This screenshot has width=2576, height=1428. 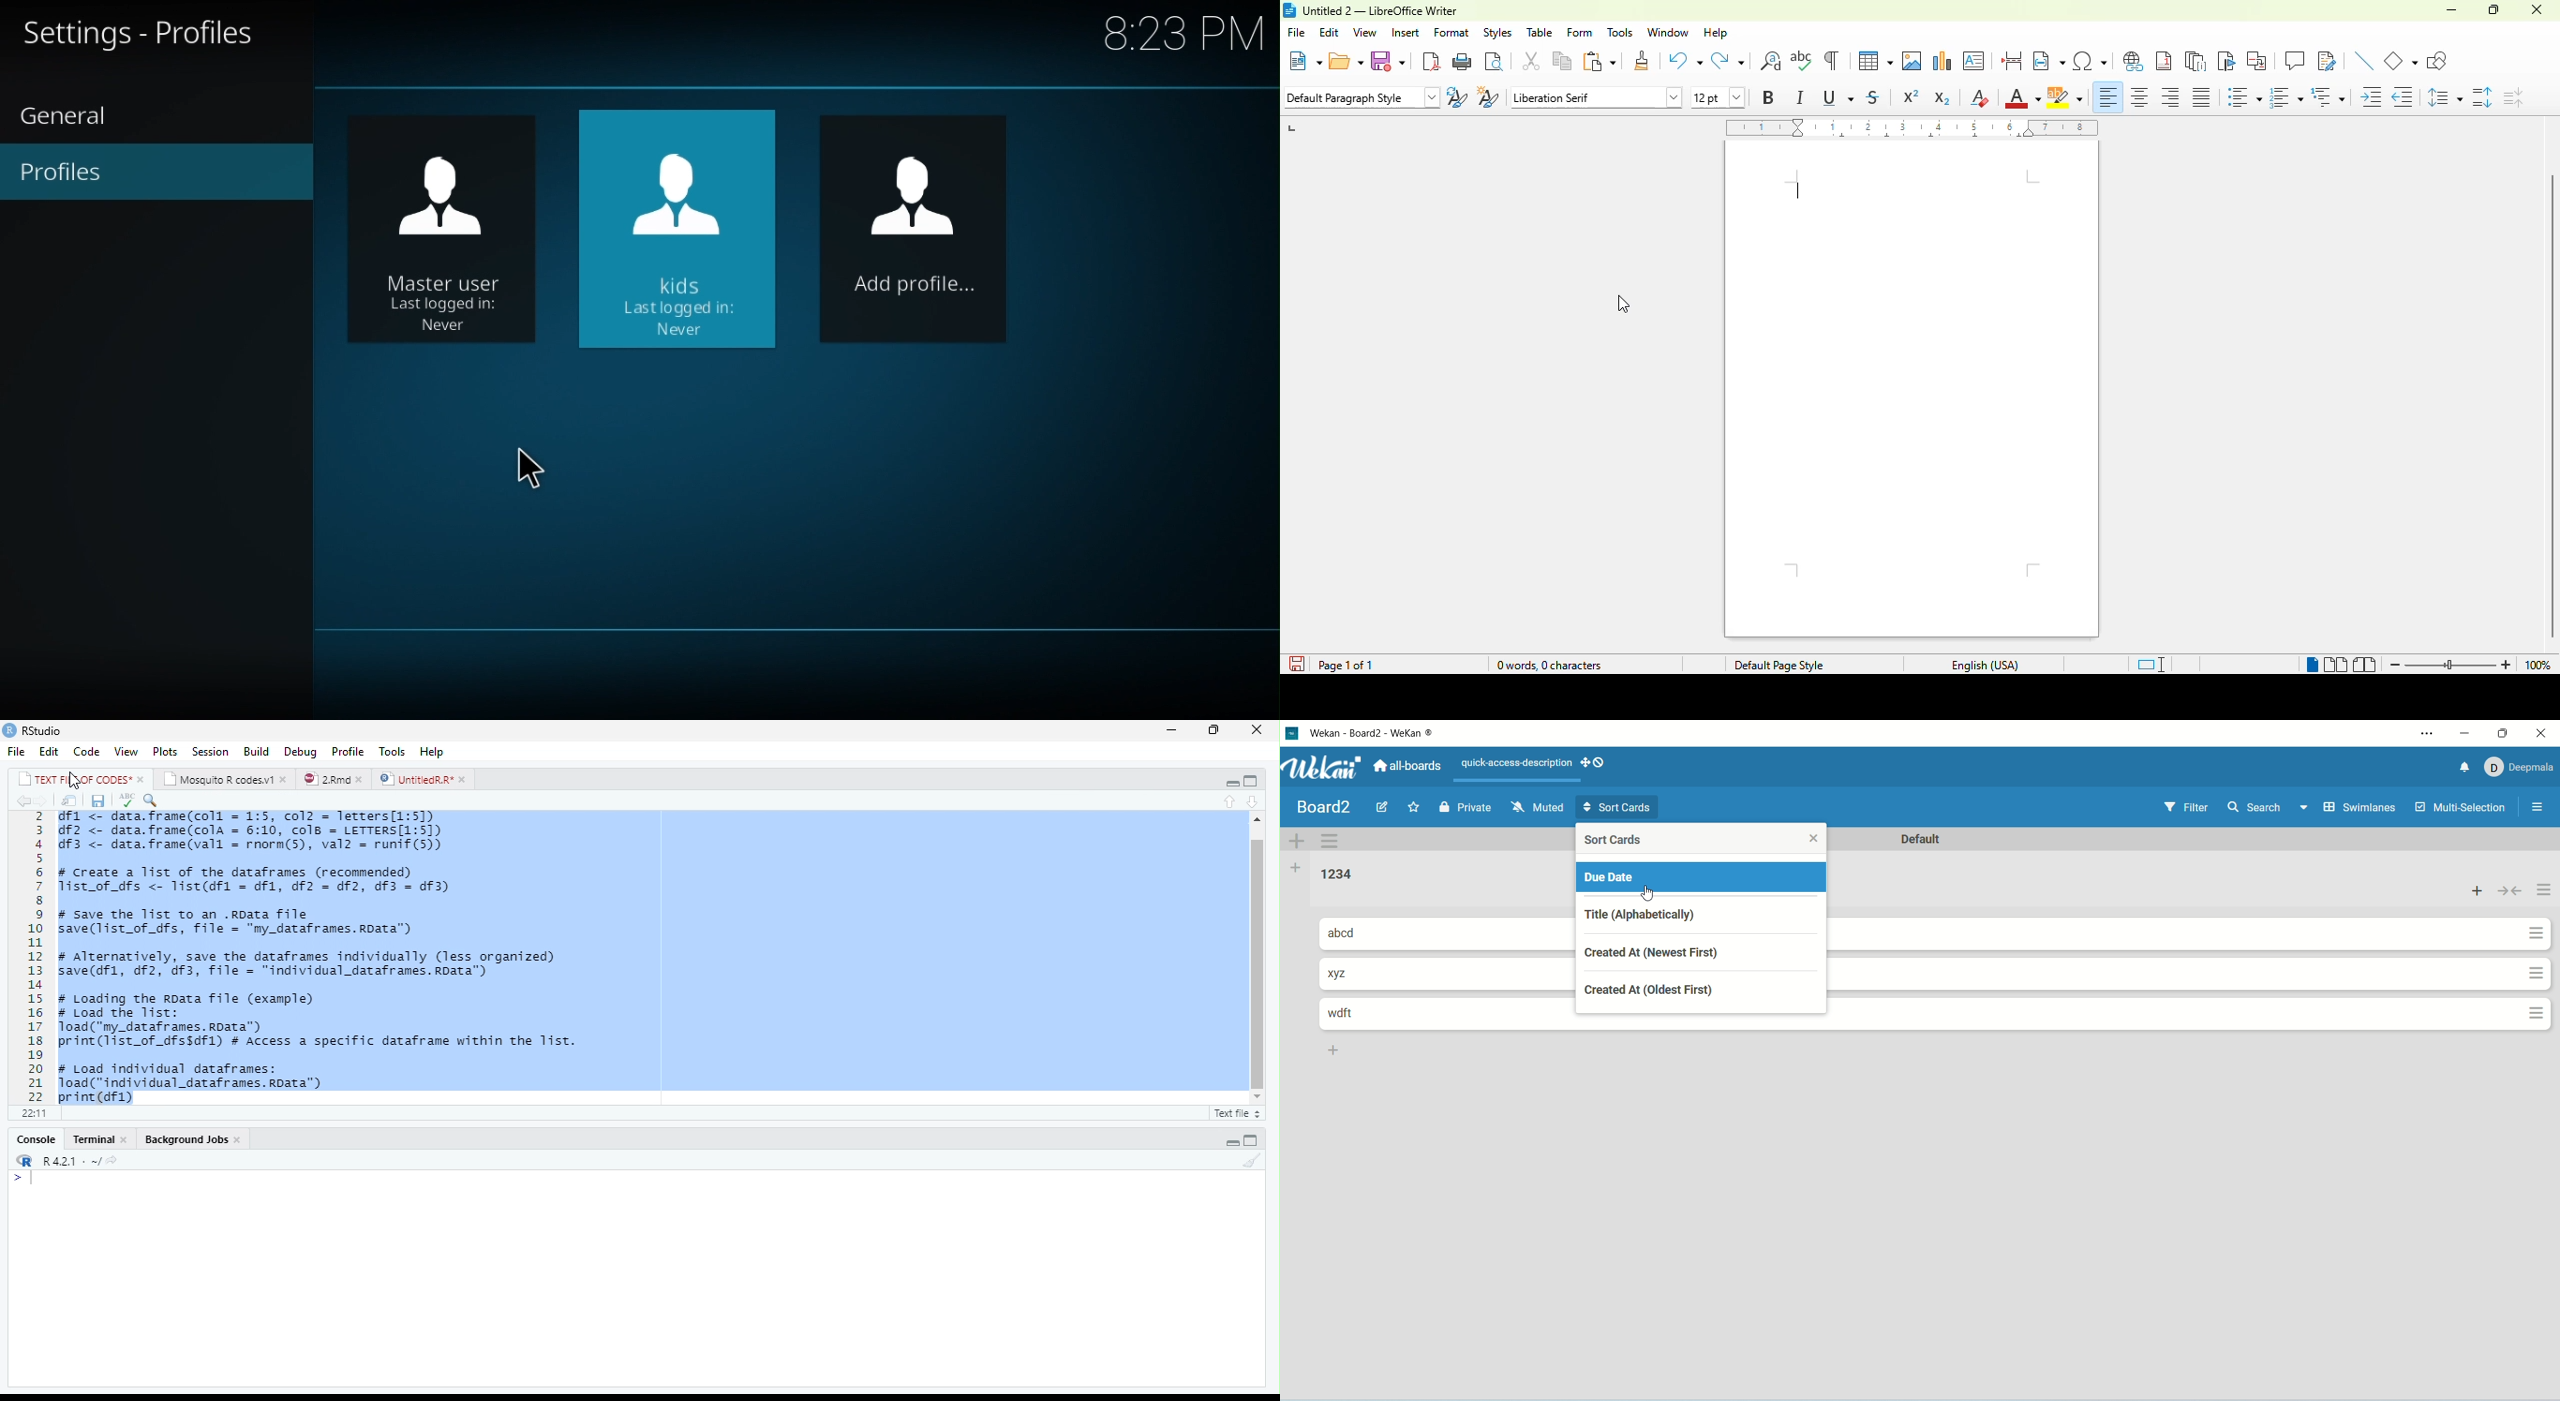 I want to click on standard selection, so click(x=2151, y=665).